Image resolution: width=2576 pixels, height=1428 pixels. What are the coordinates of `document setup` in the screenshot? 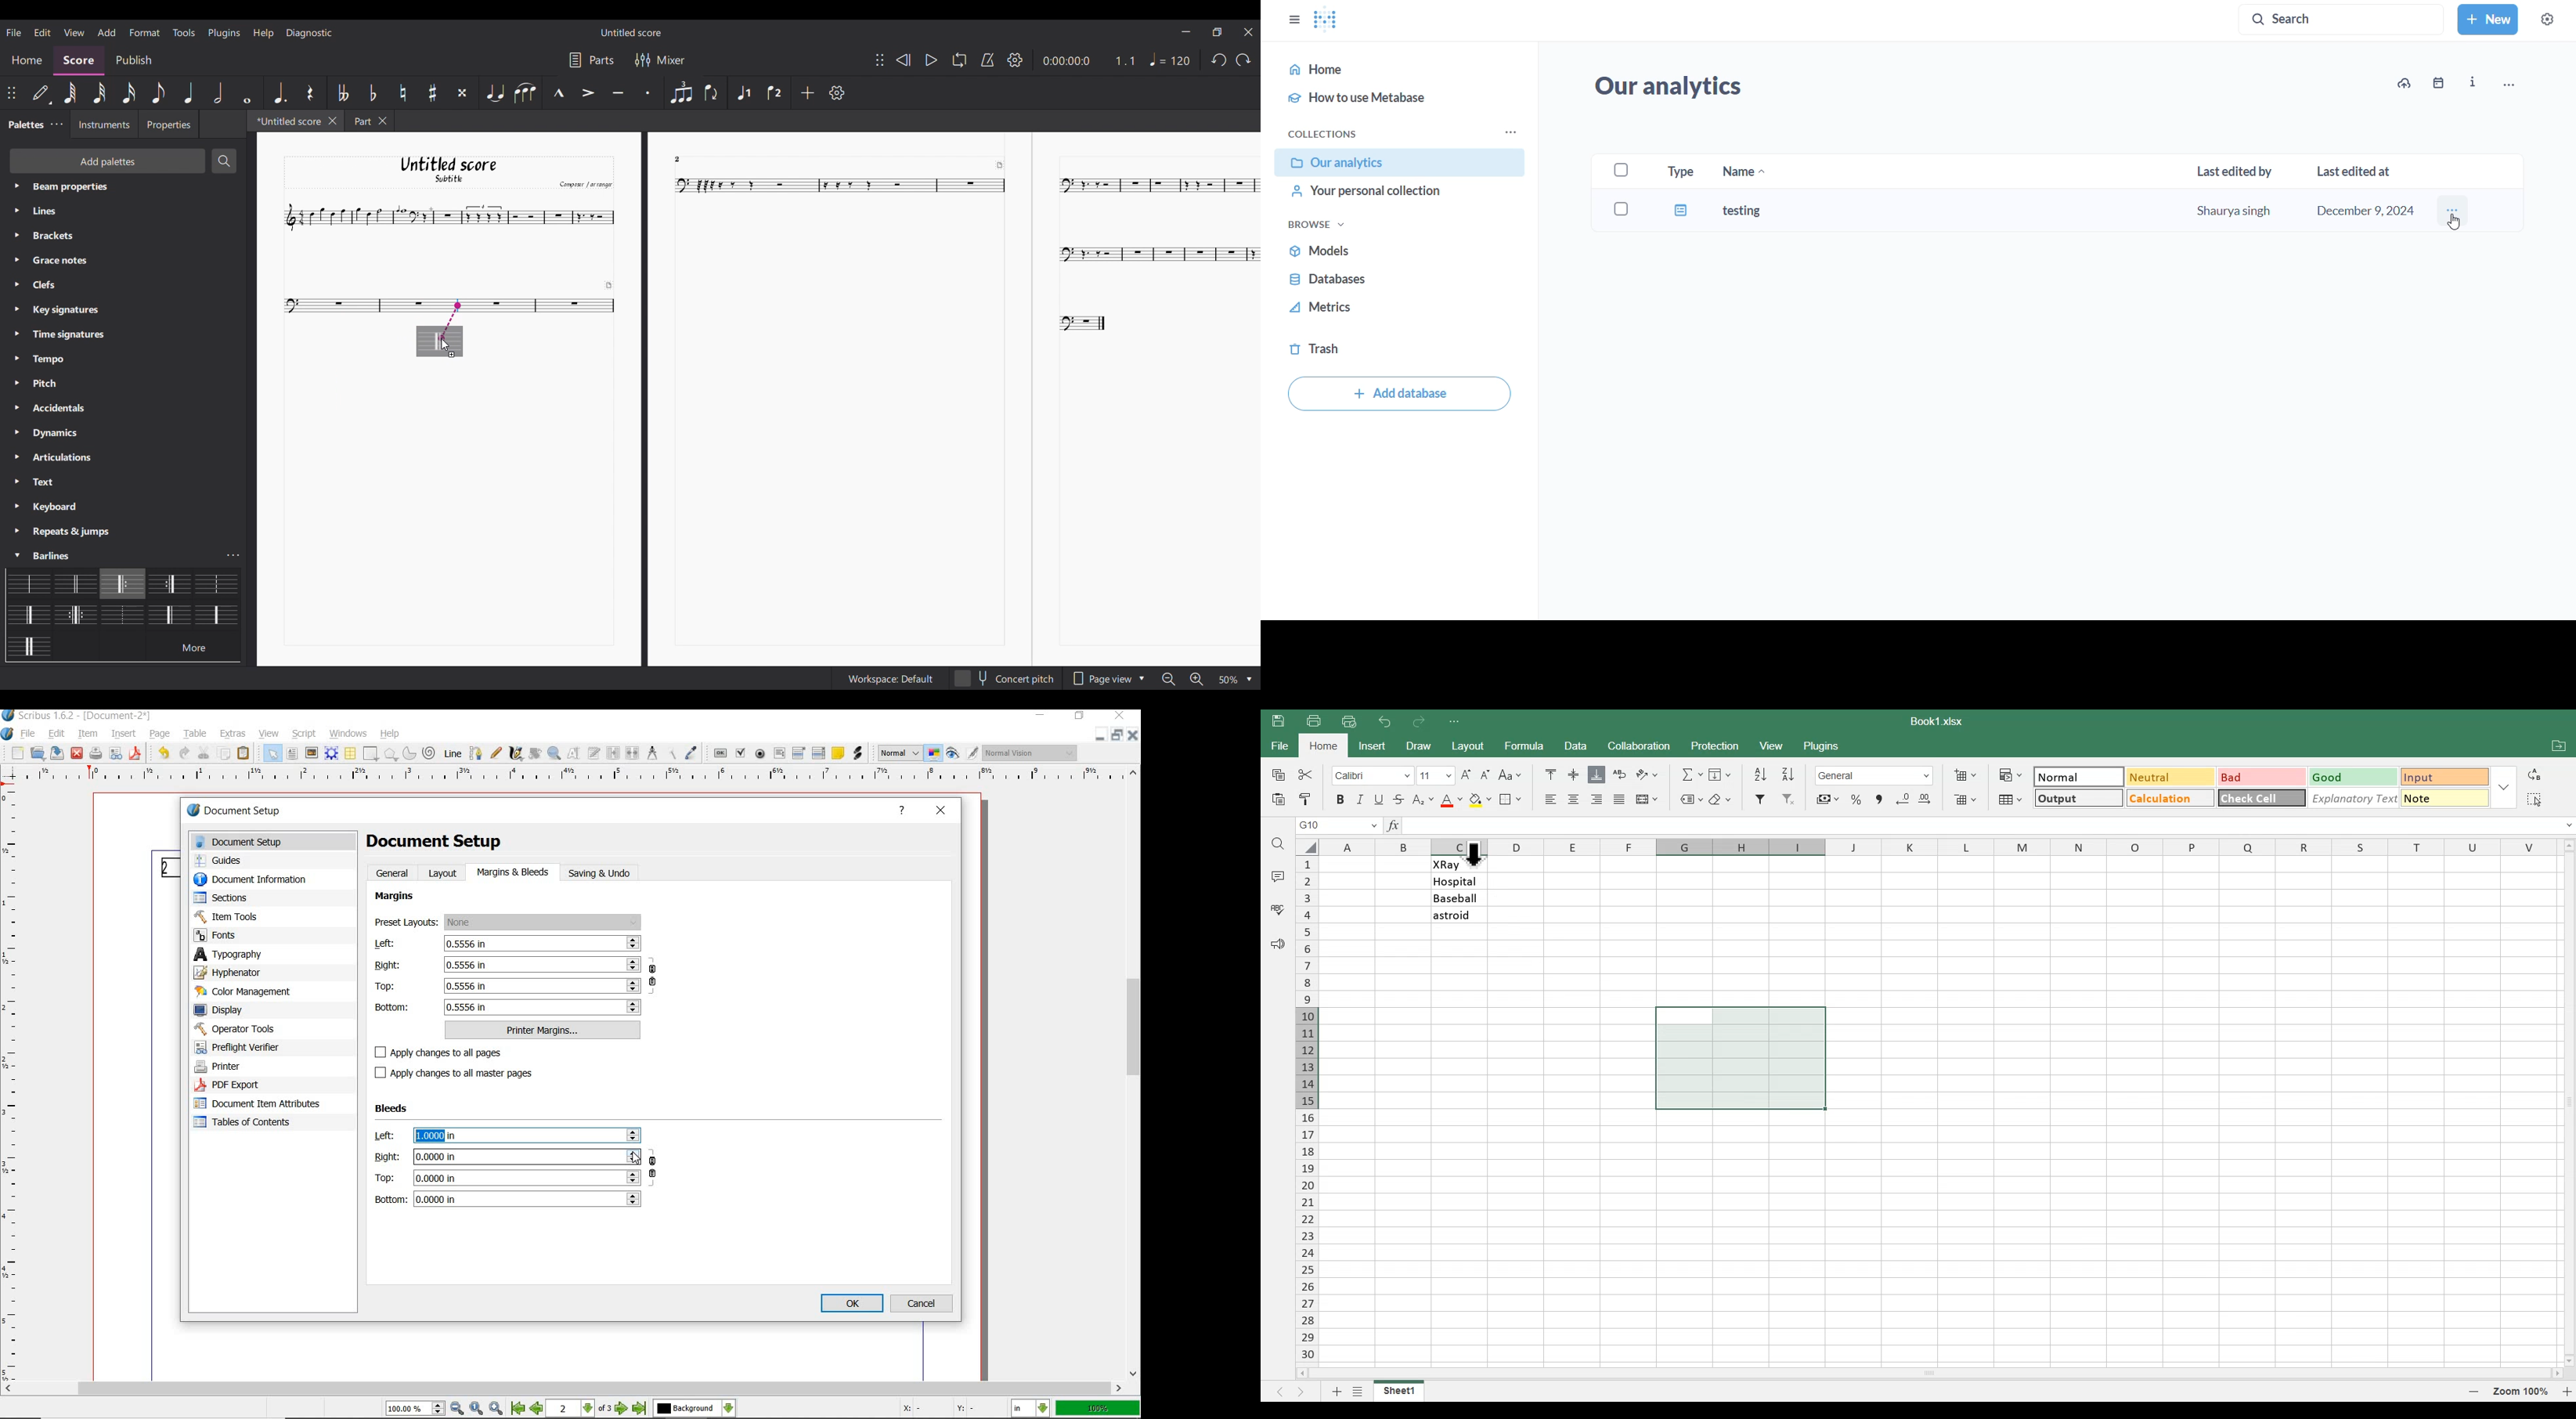 It's located at (254, 811).